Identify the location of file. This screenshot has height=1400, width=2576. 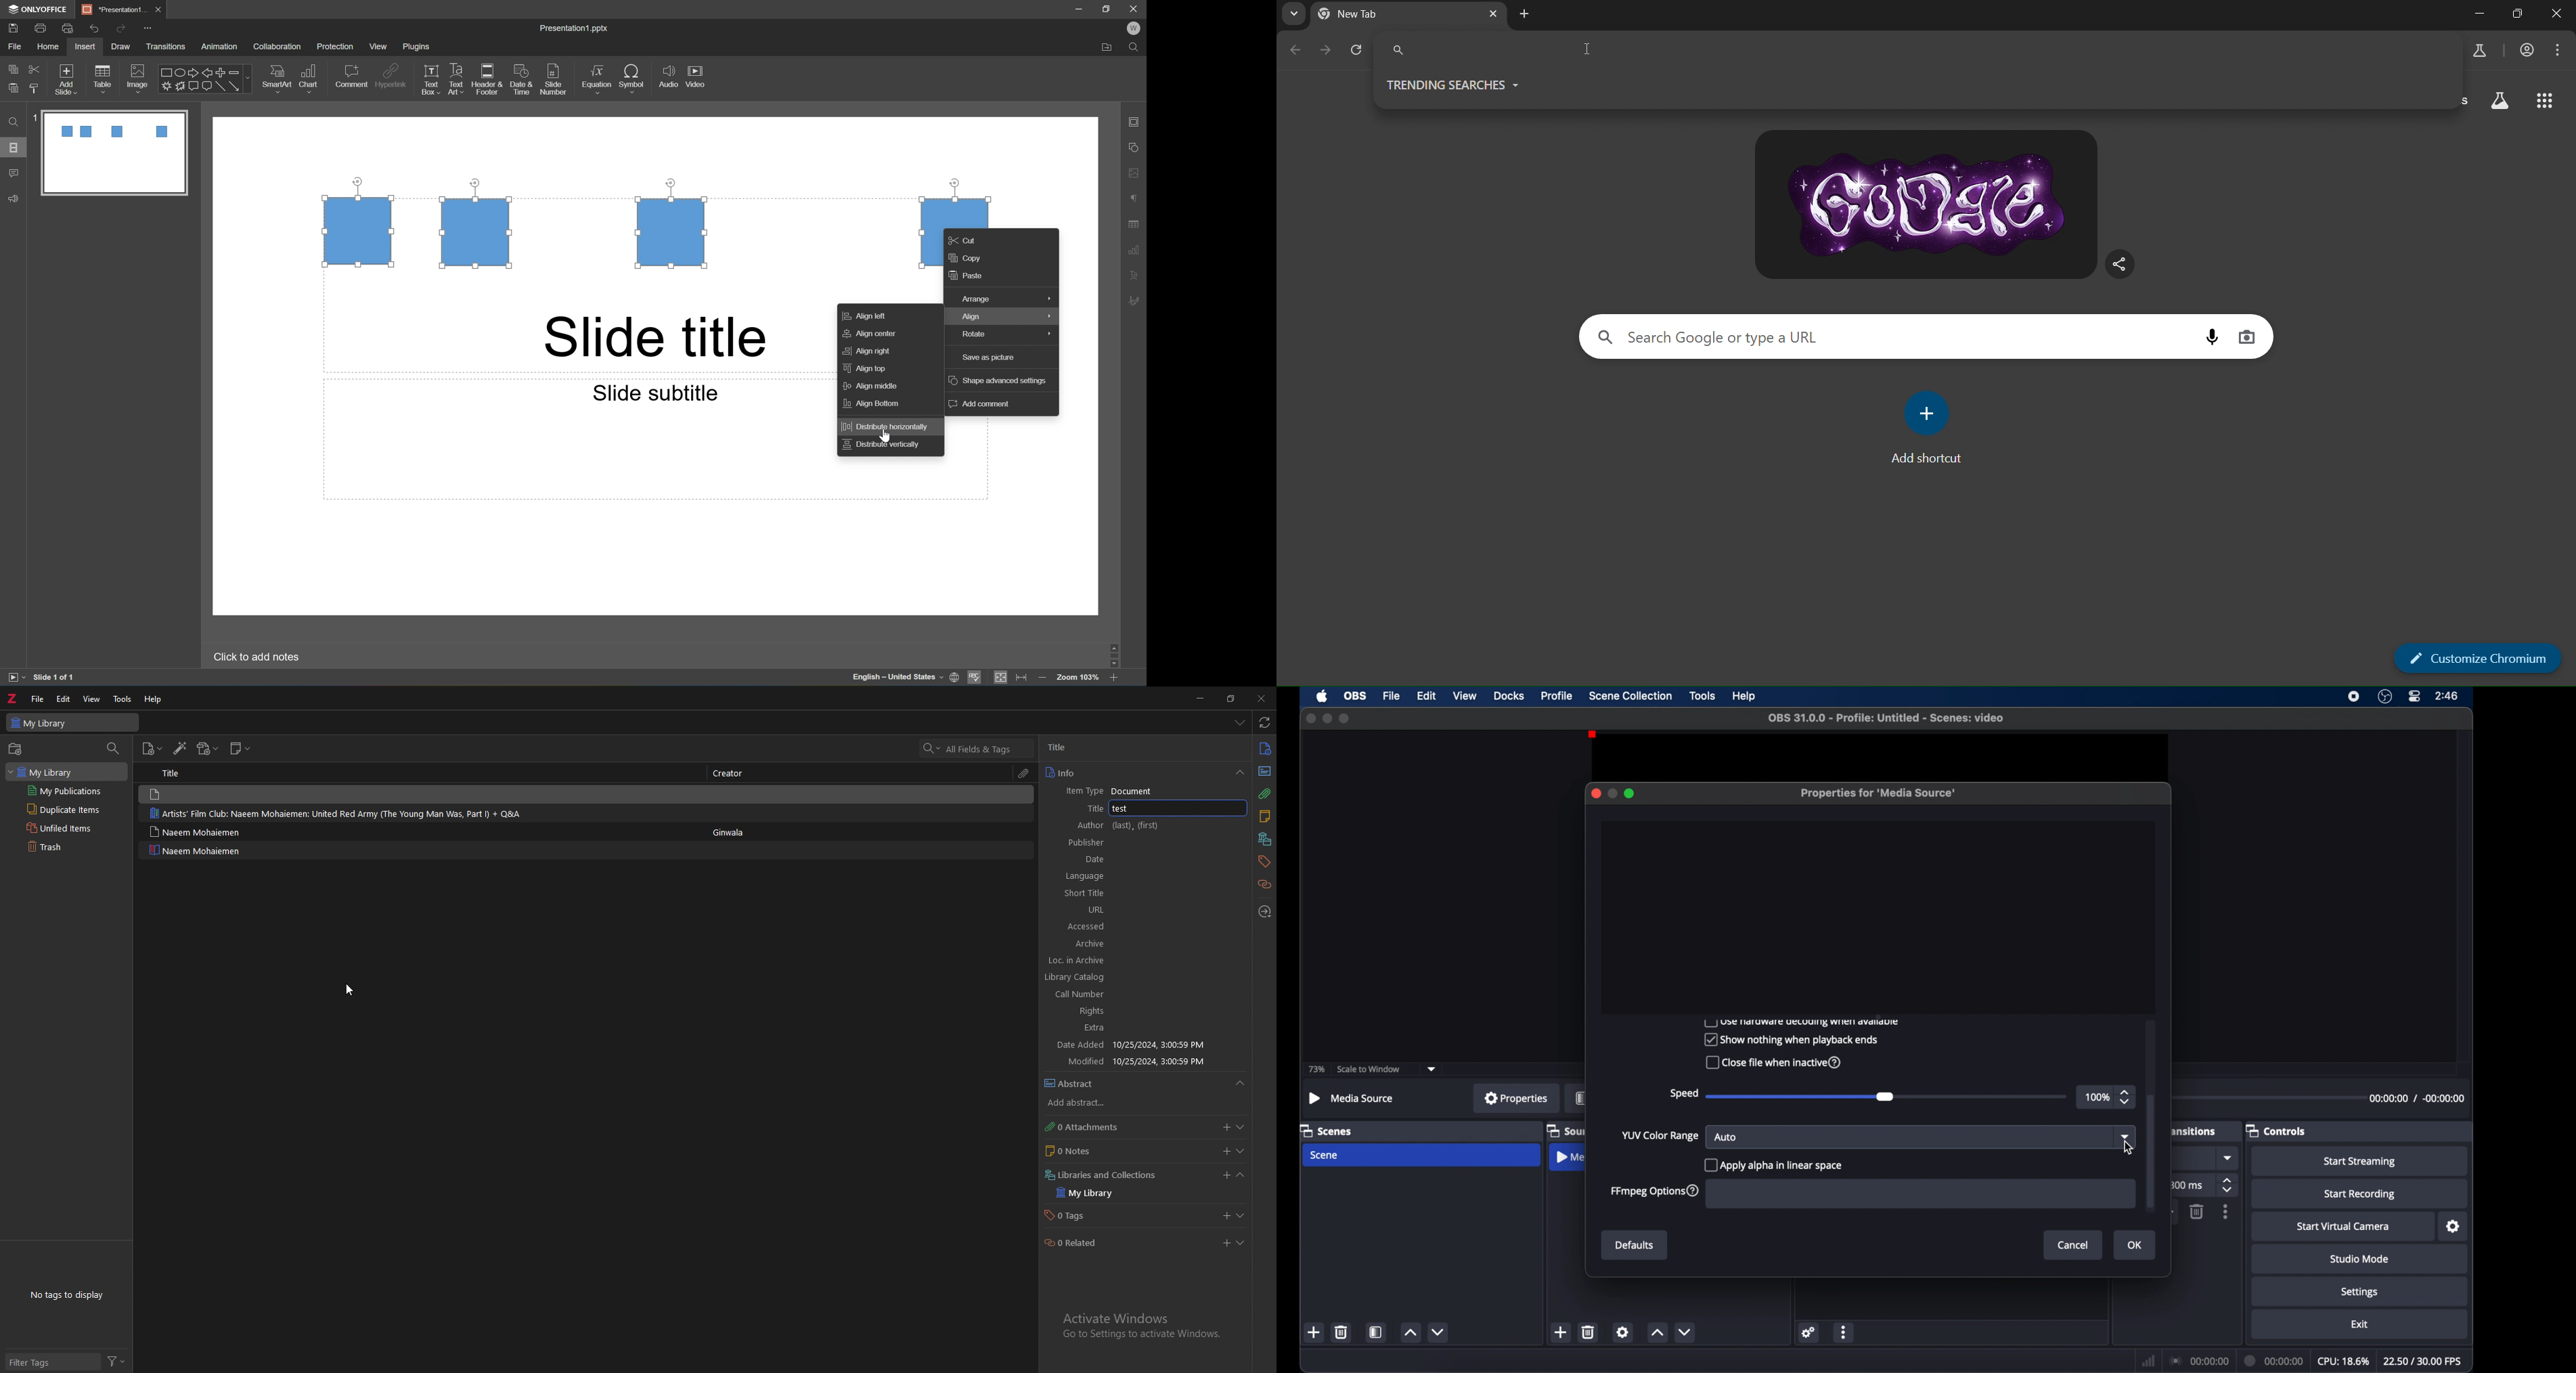
(39, 698).